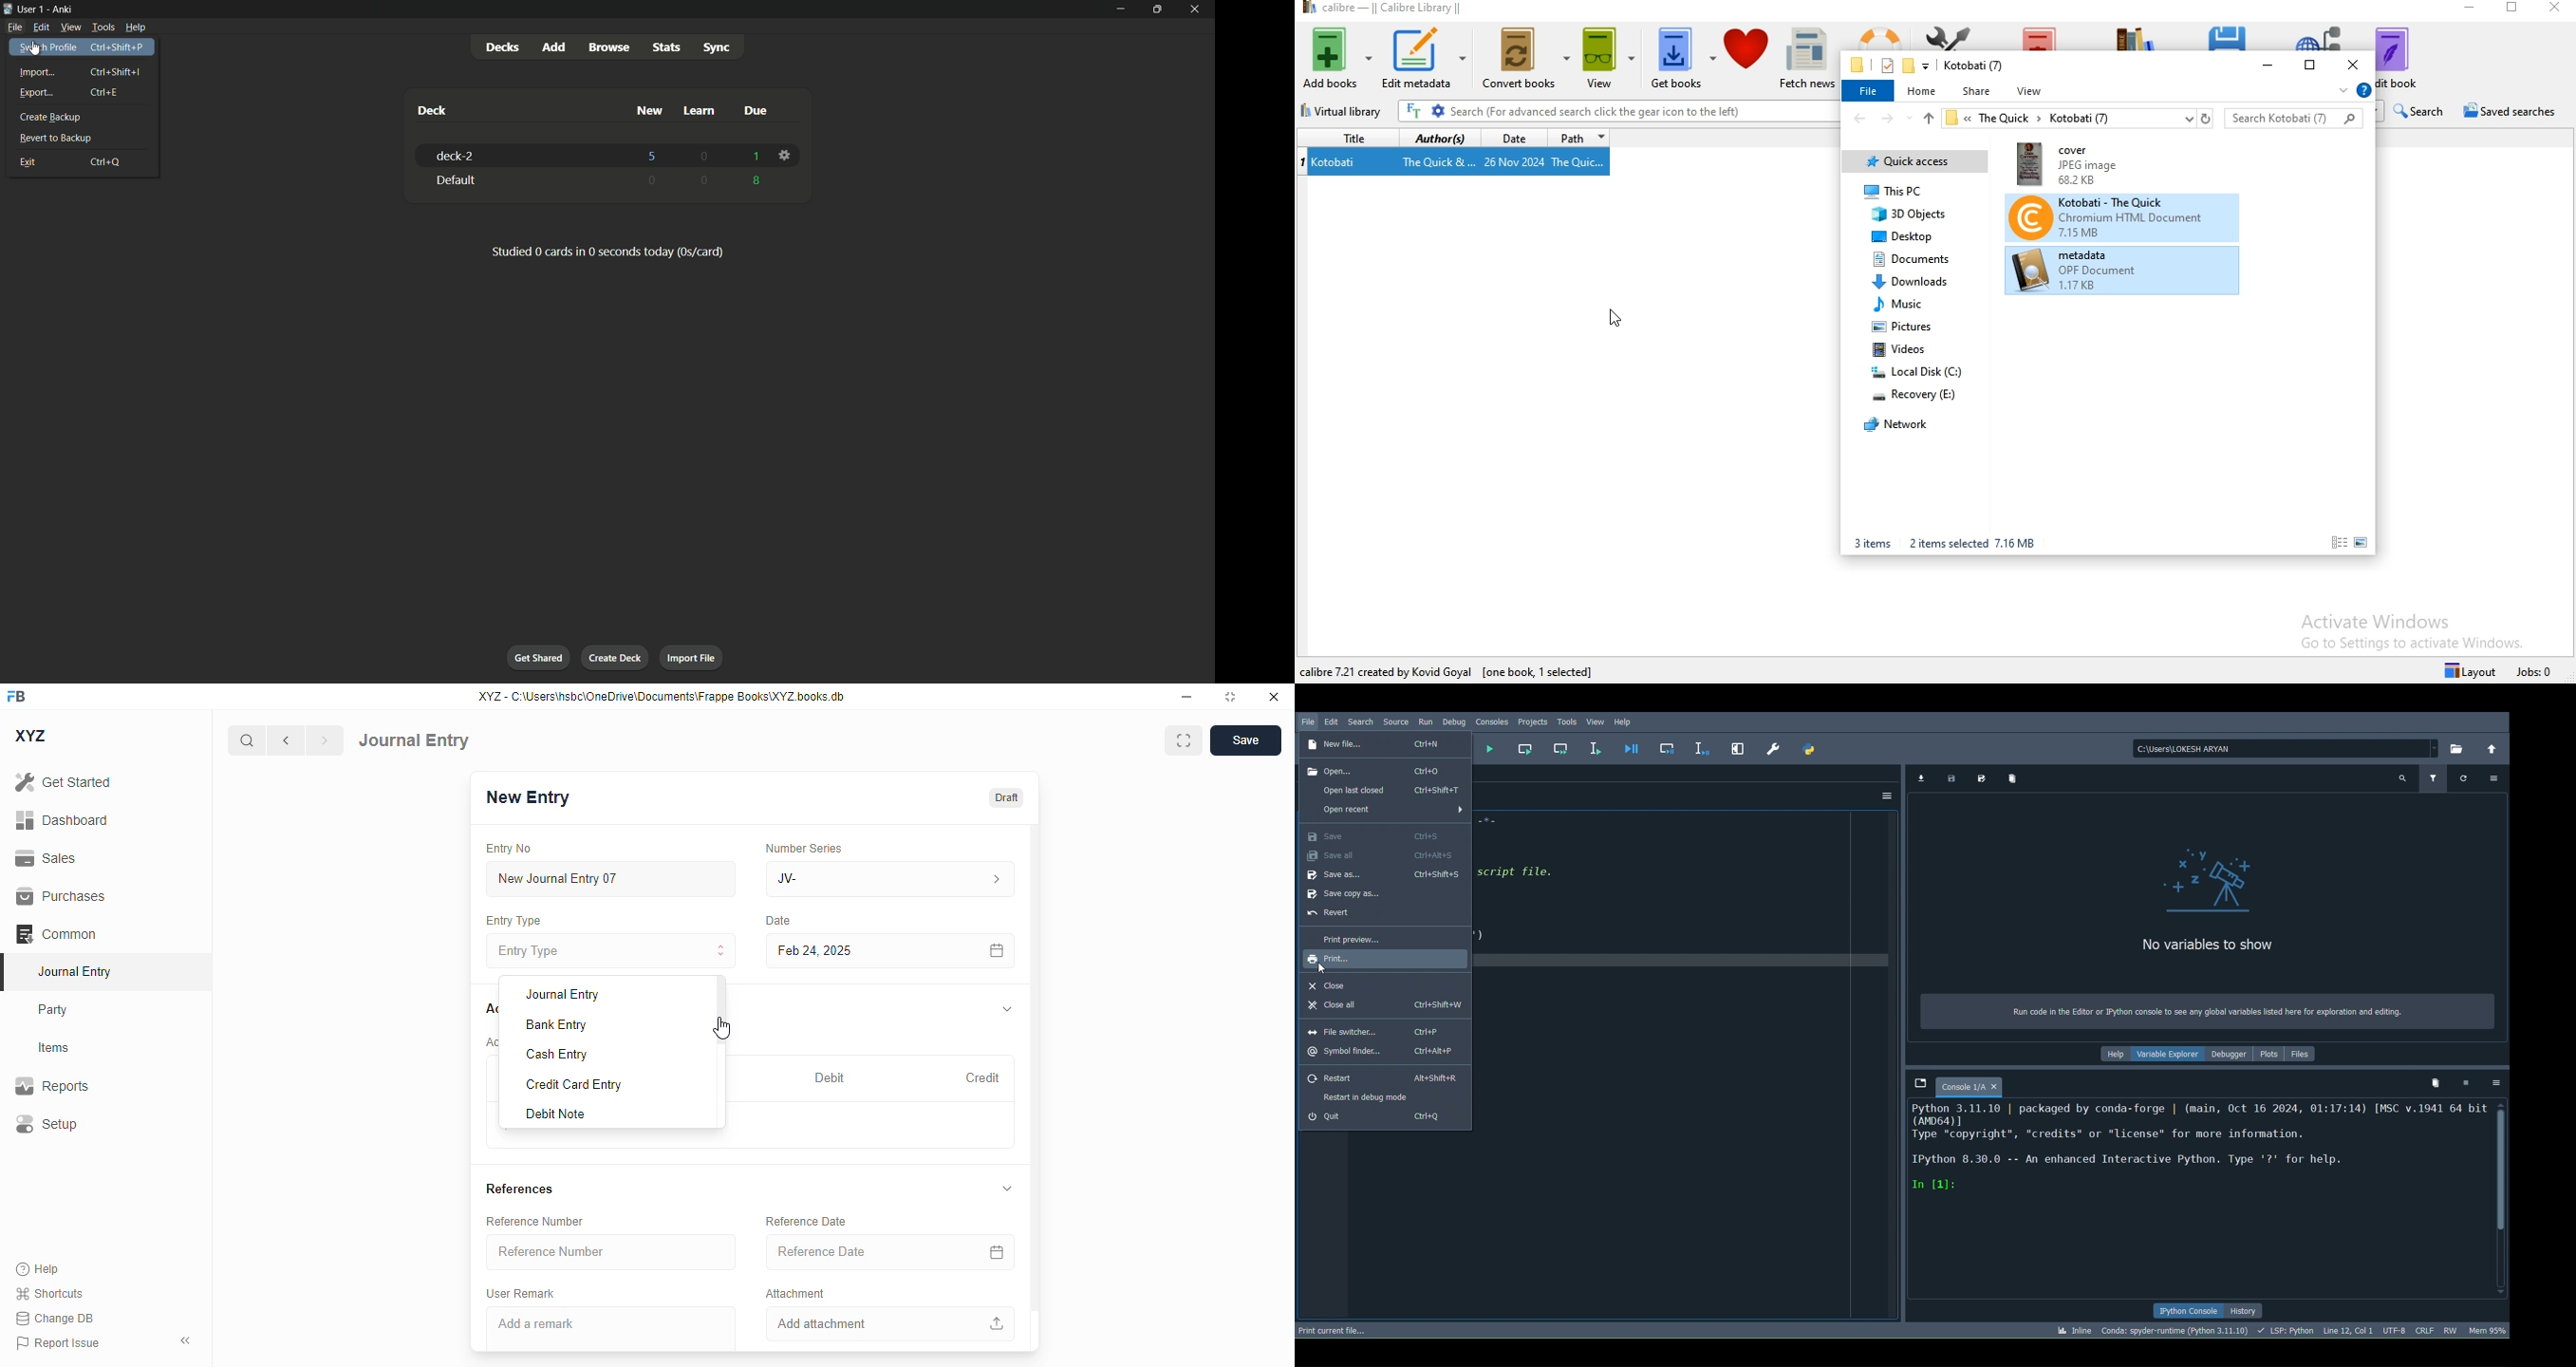 This screenshot has height=1372, width=2576. What do you see at coordinates (996, 1252) in the screenshot?
I see `calendar icon` at bounding box center [996, 1252].